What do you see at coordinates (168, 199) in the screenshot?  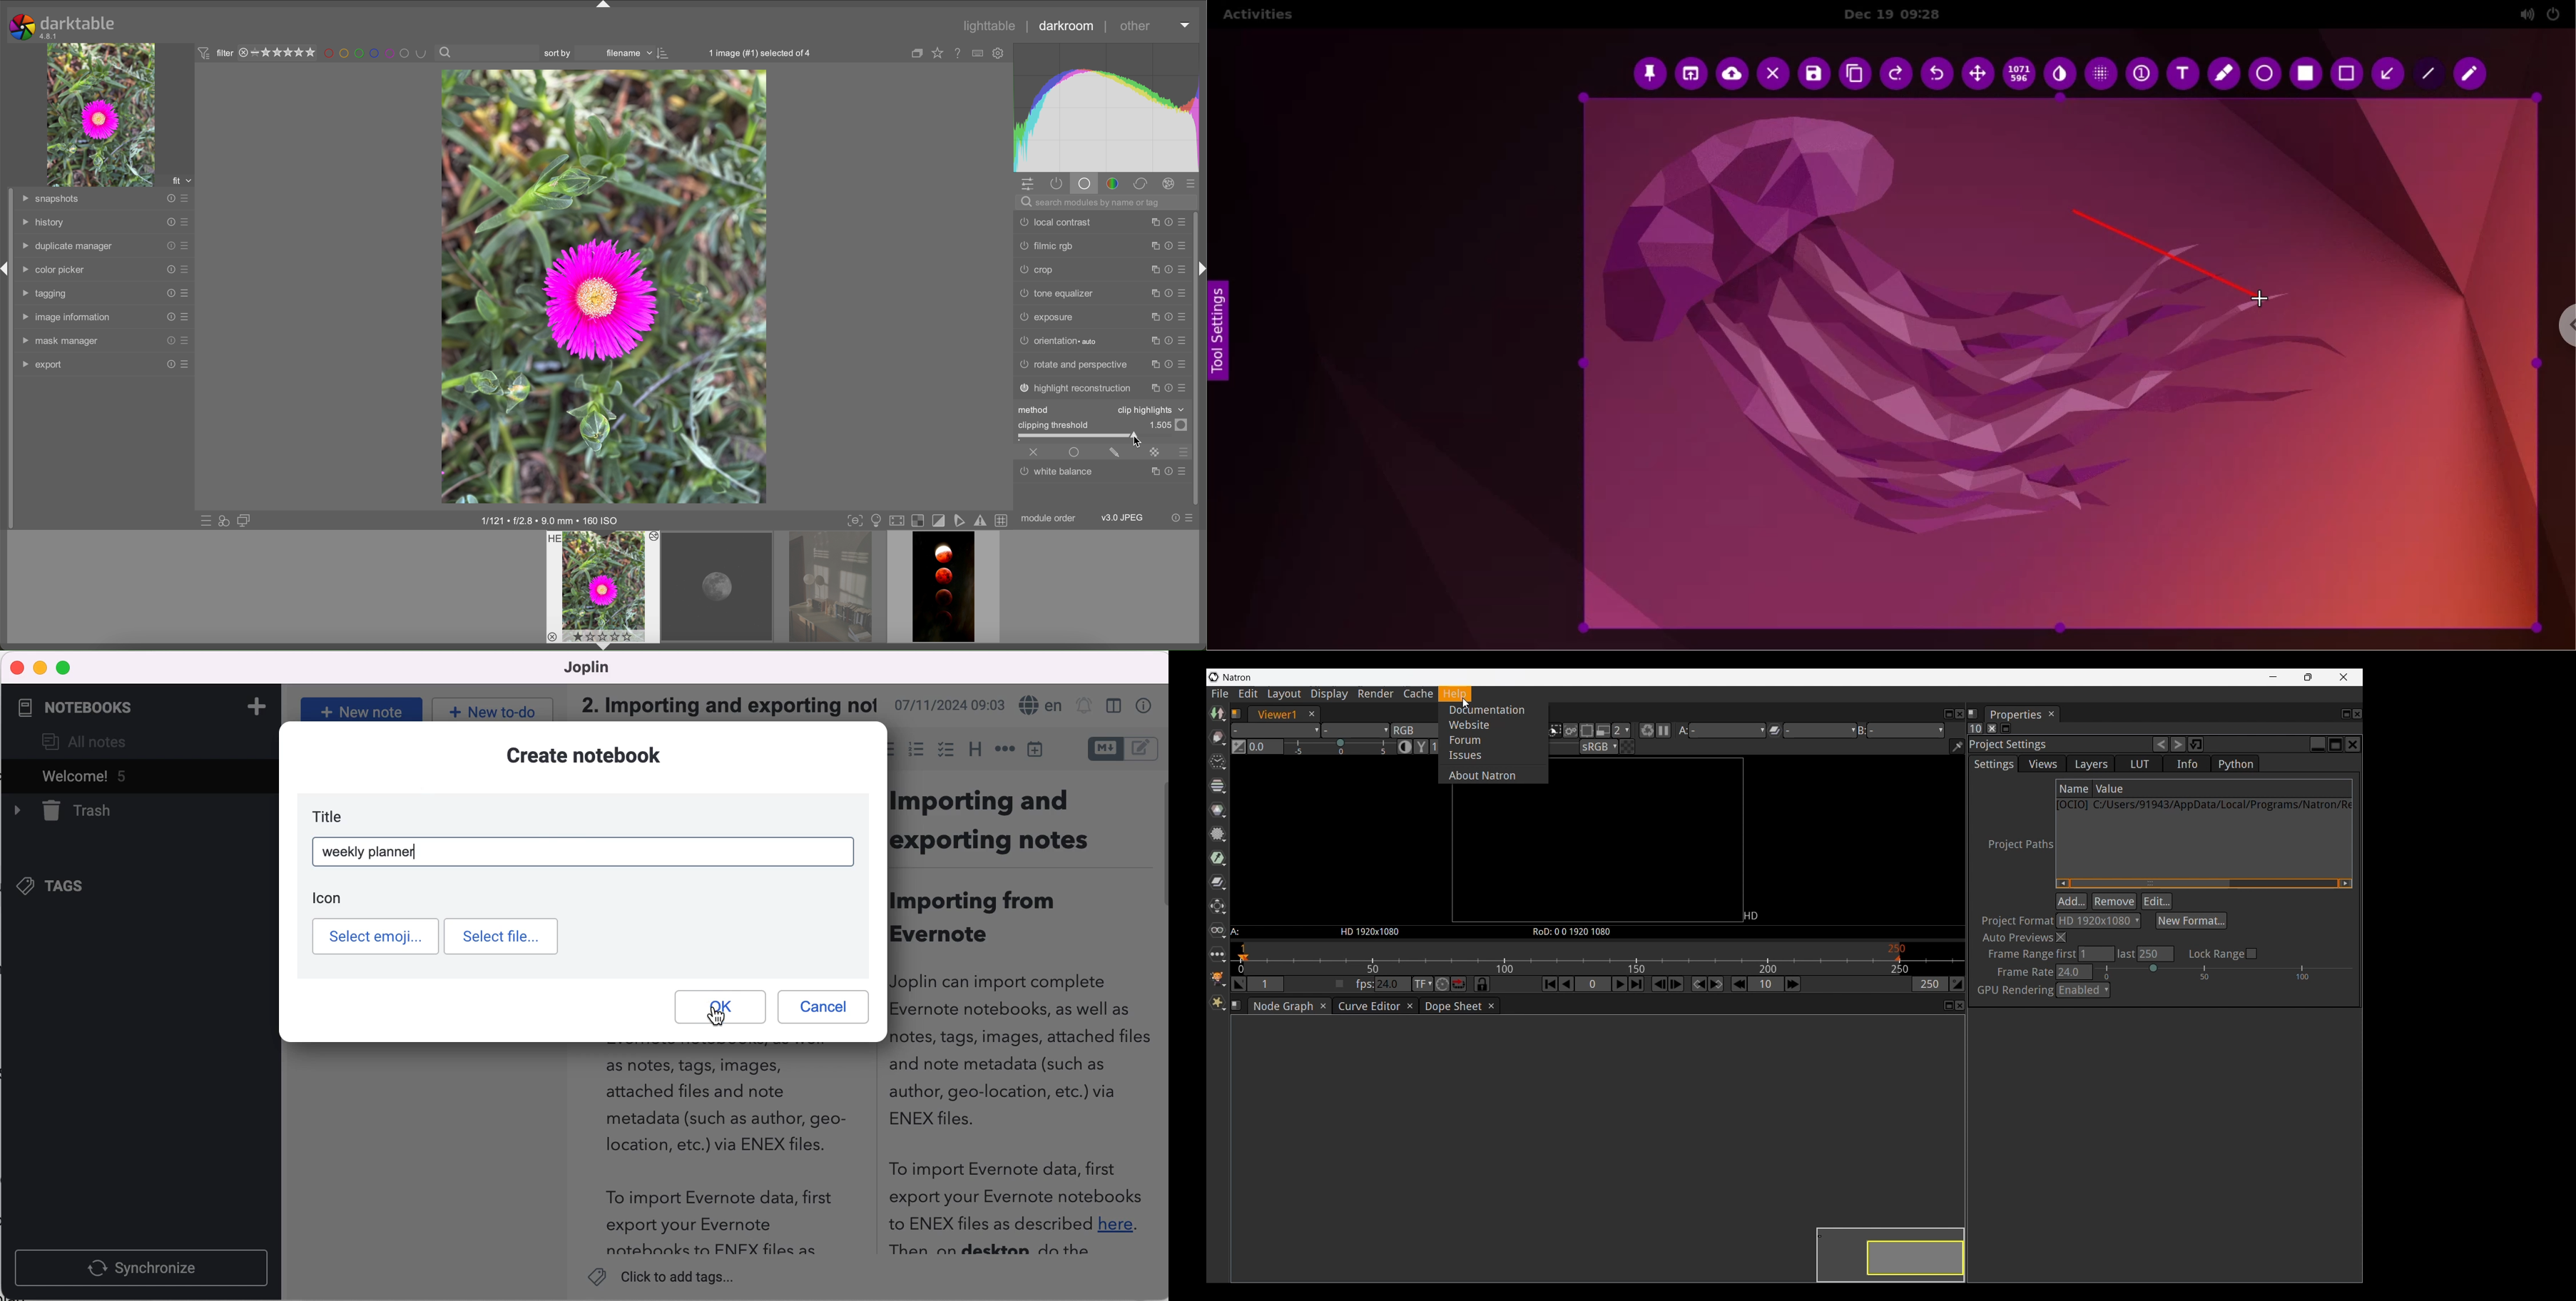 I see `reset presets` at bounding box center [168, 199].